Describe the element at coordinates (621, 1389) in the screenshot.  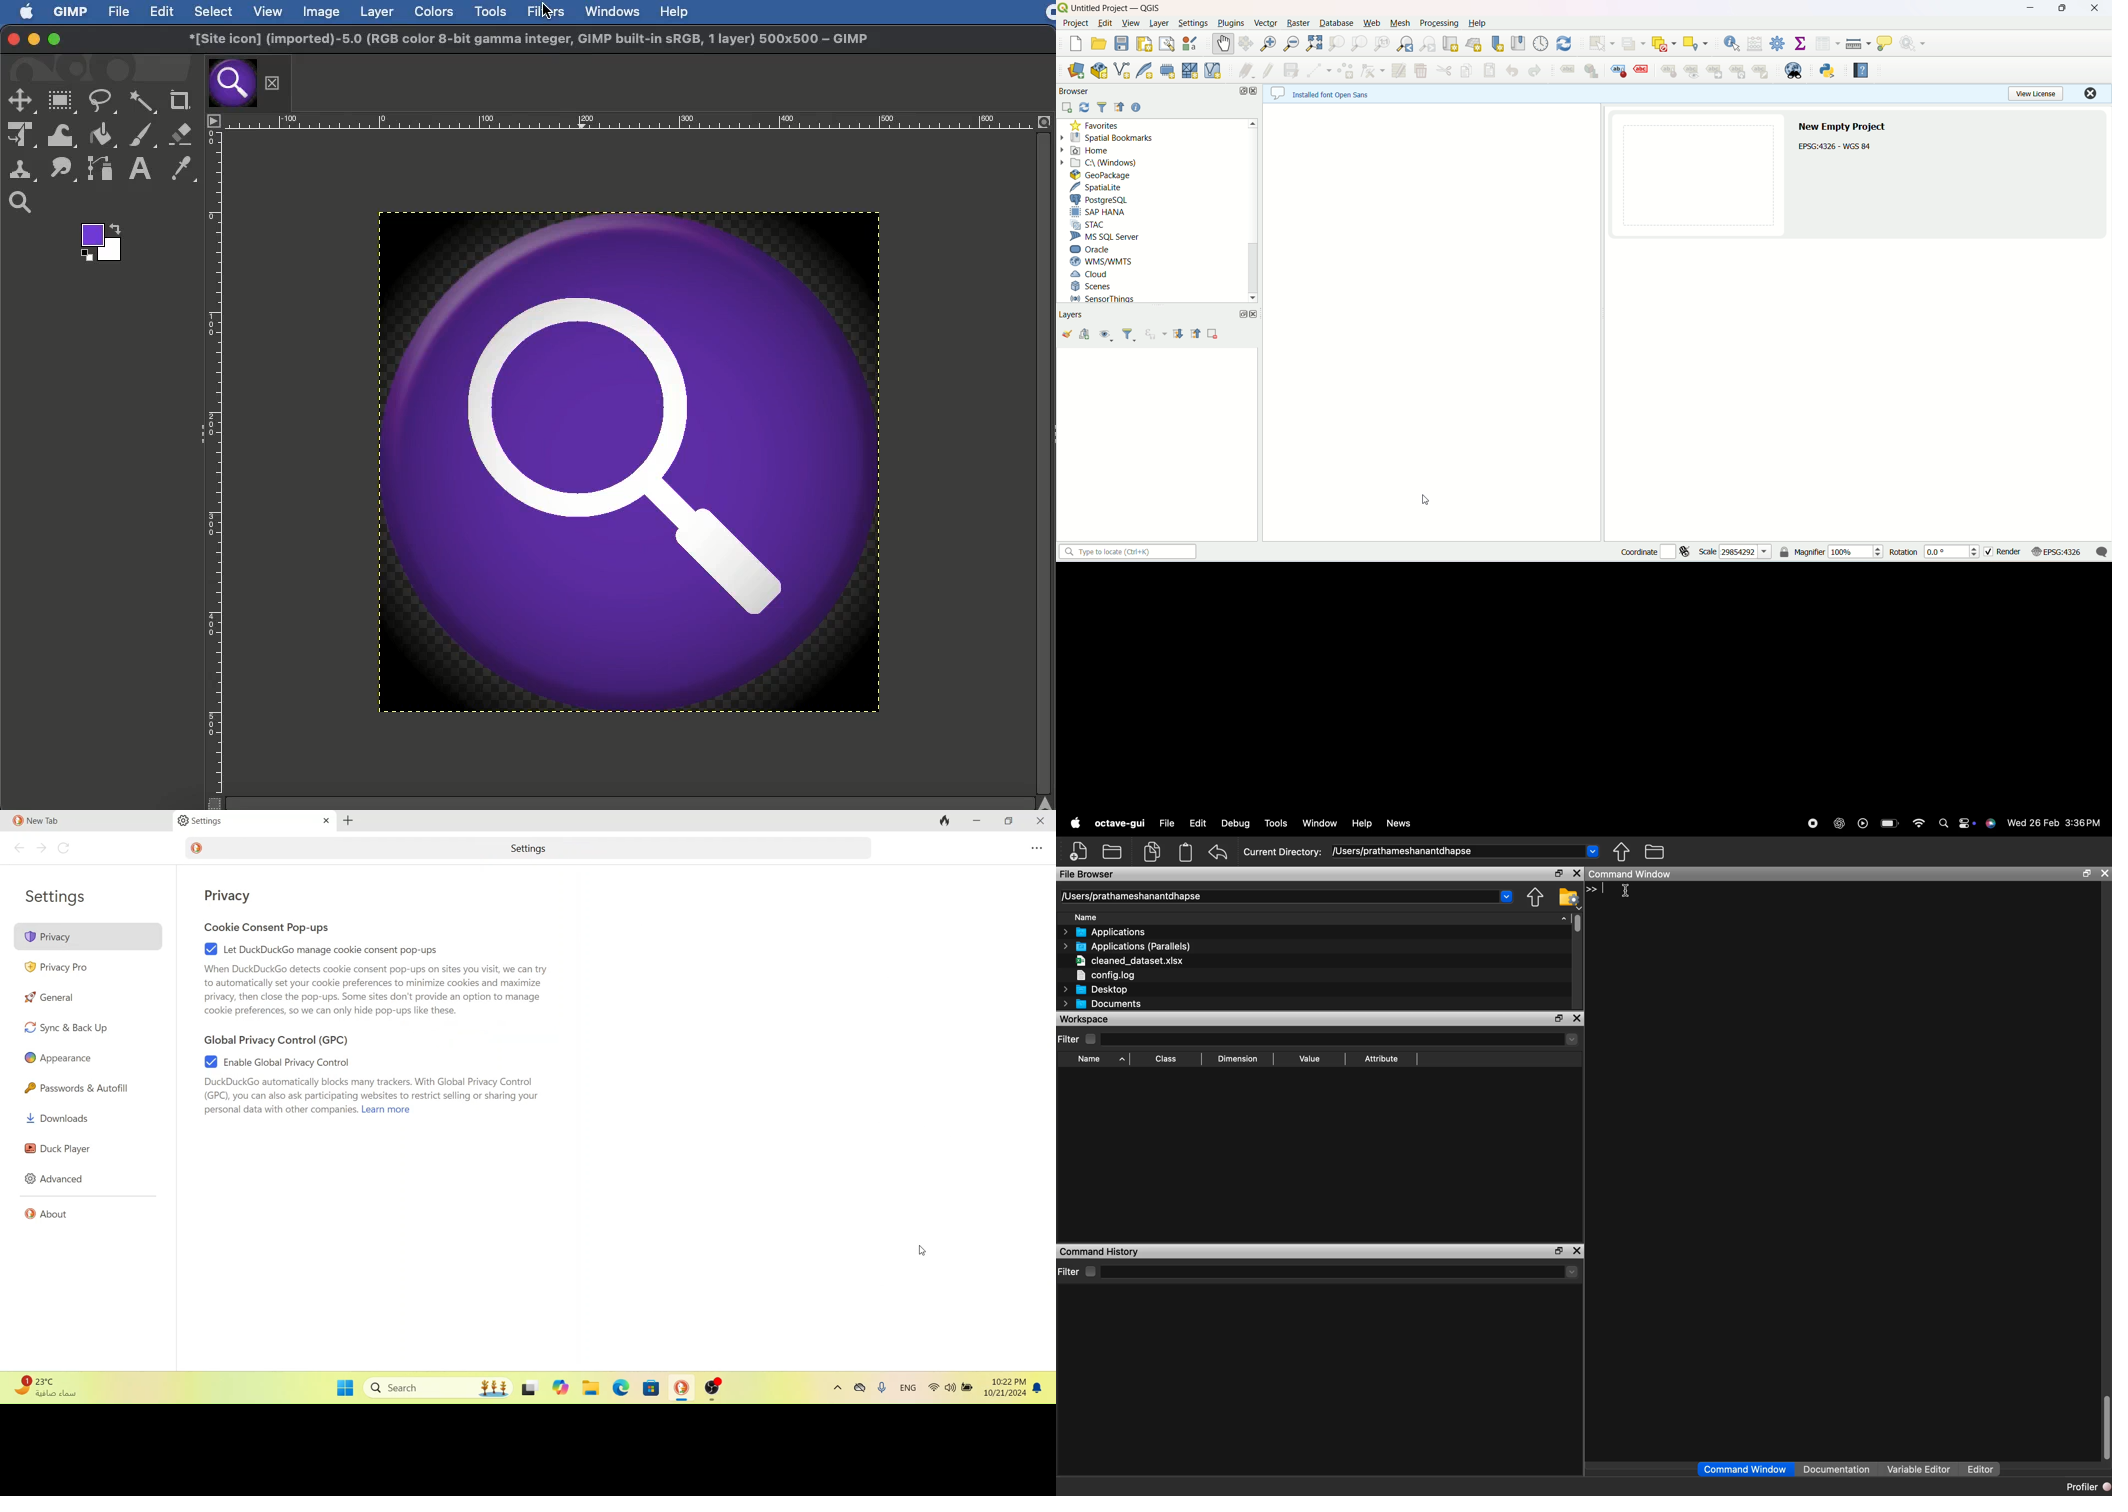
I see `microsoft edge` at that location.